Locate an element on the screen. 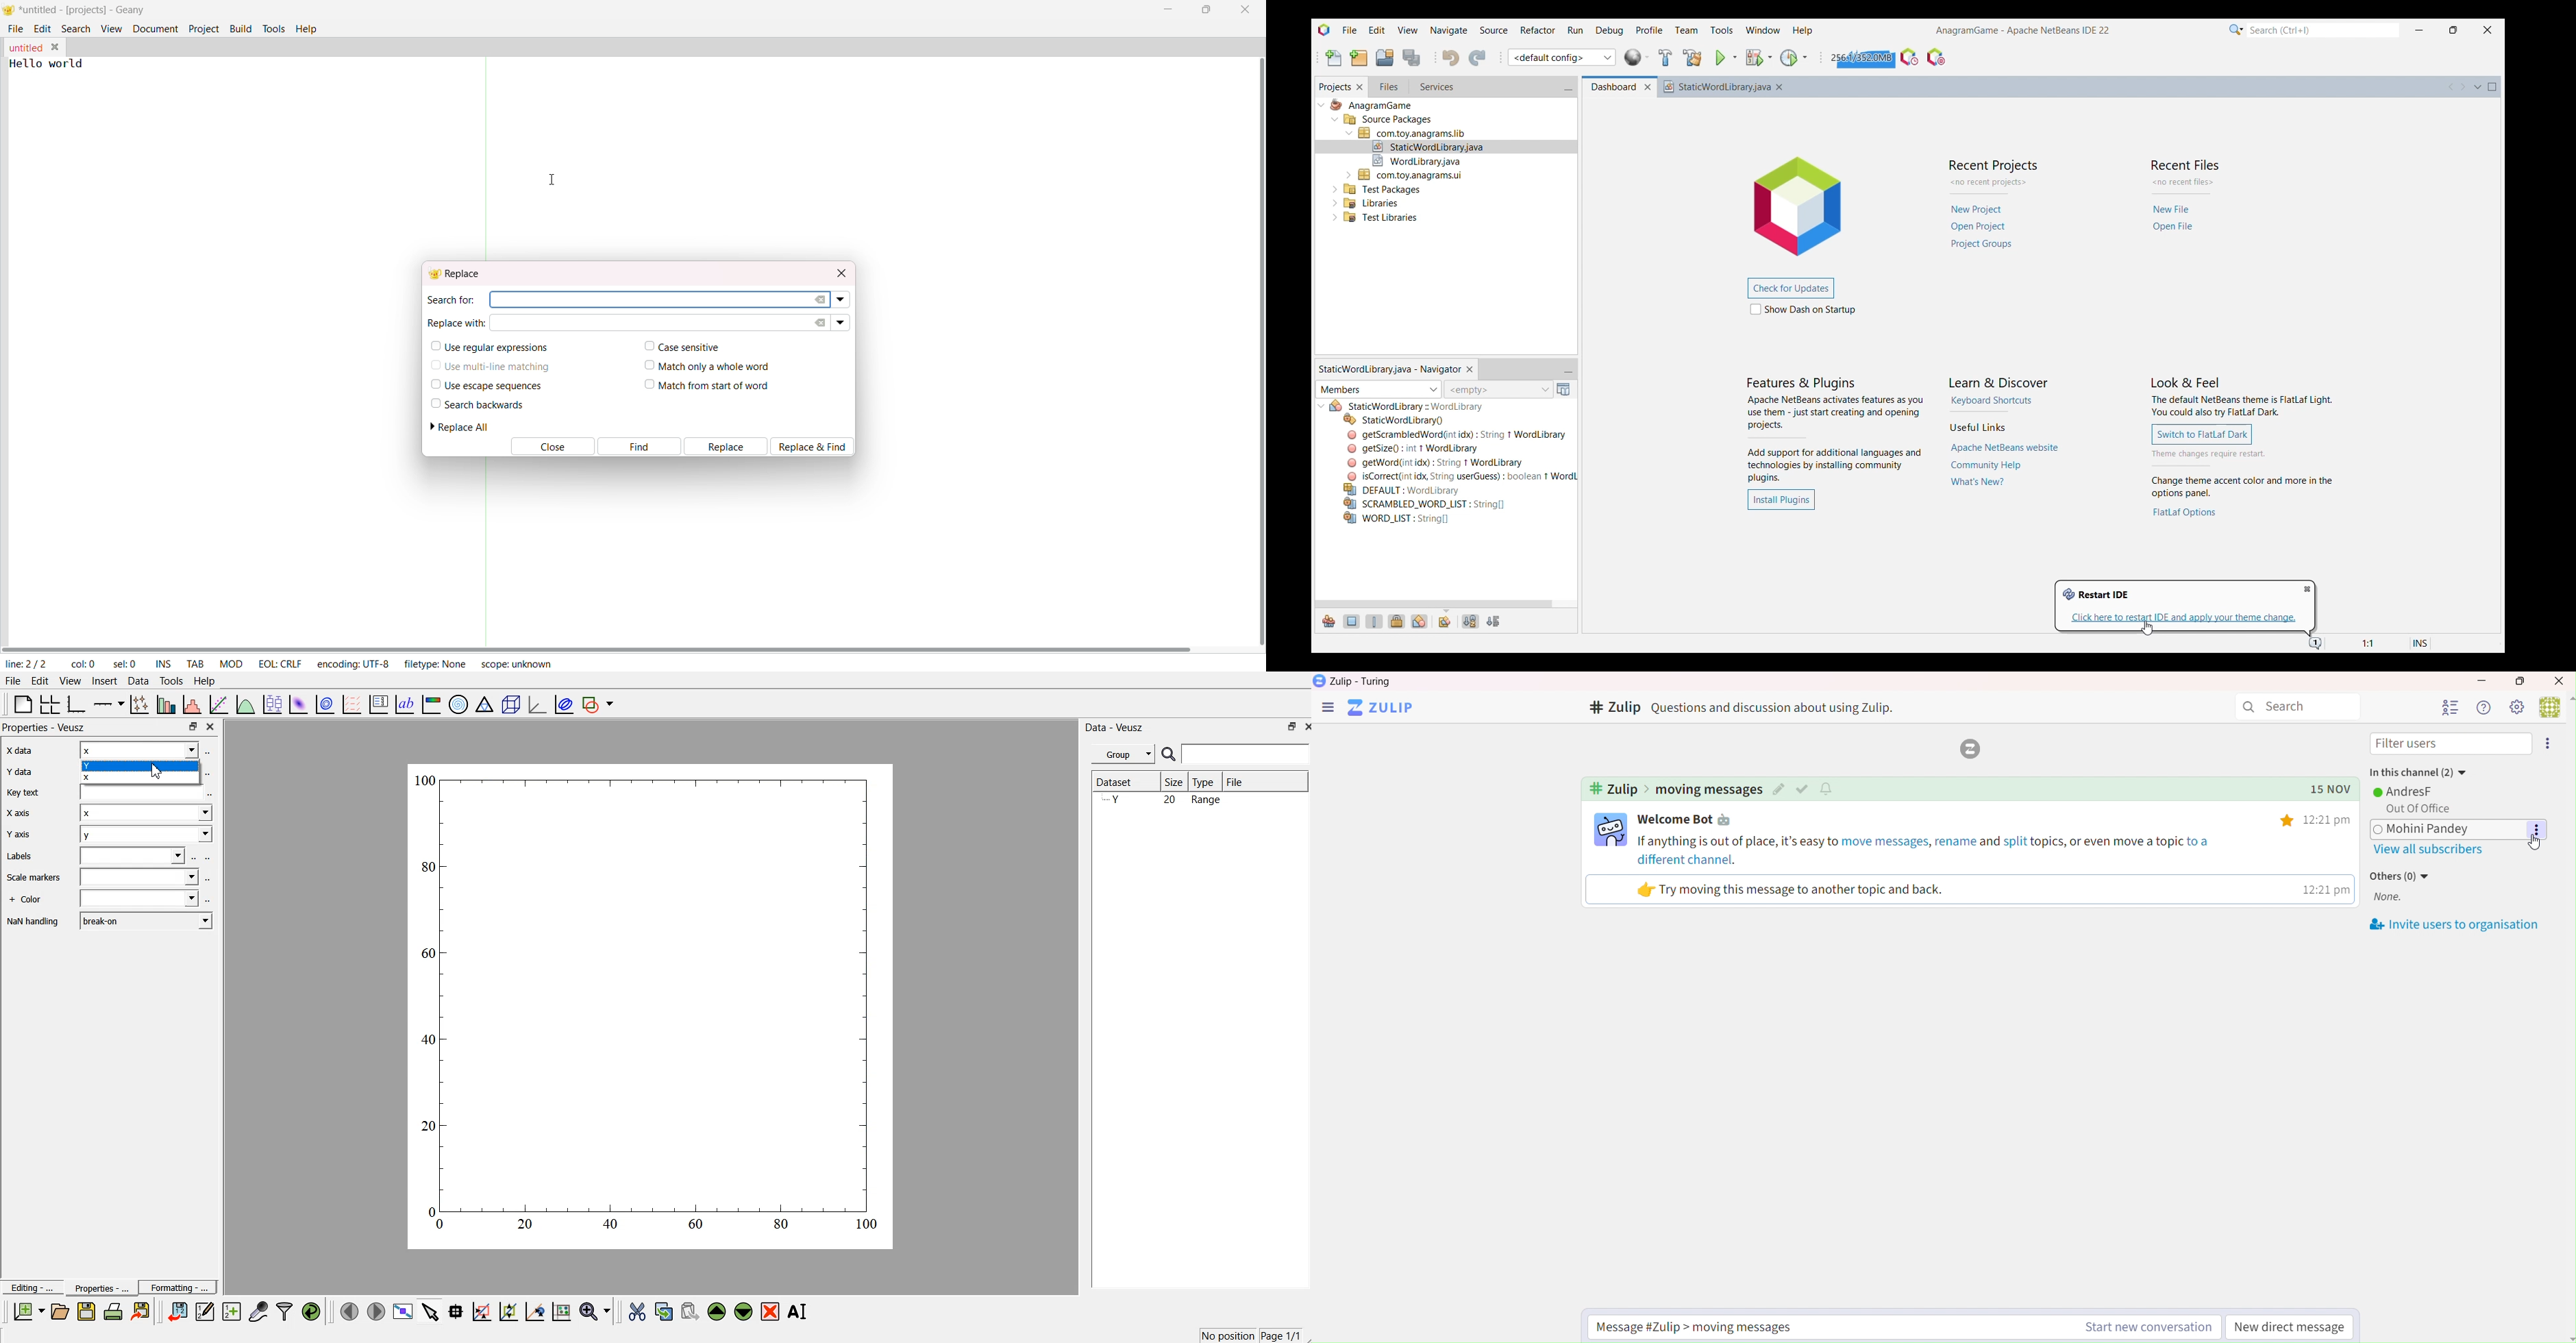 The width and height of the screenshot is (2576, 1344). Close is located at coordinates (212, 728).